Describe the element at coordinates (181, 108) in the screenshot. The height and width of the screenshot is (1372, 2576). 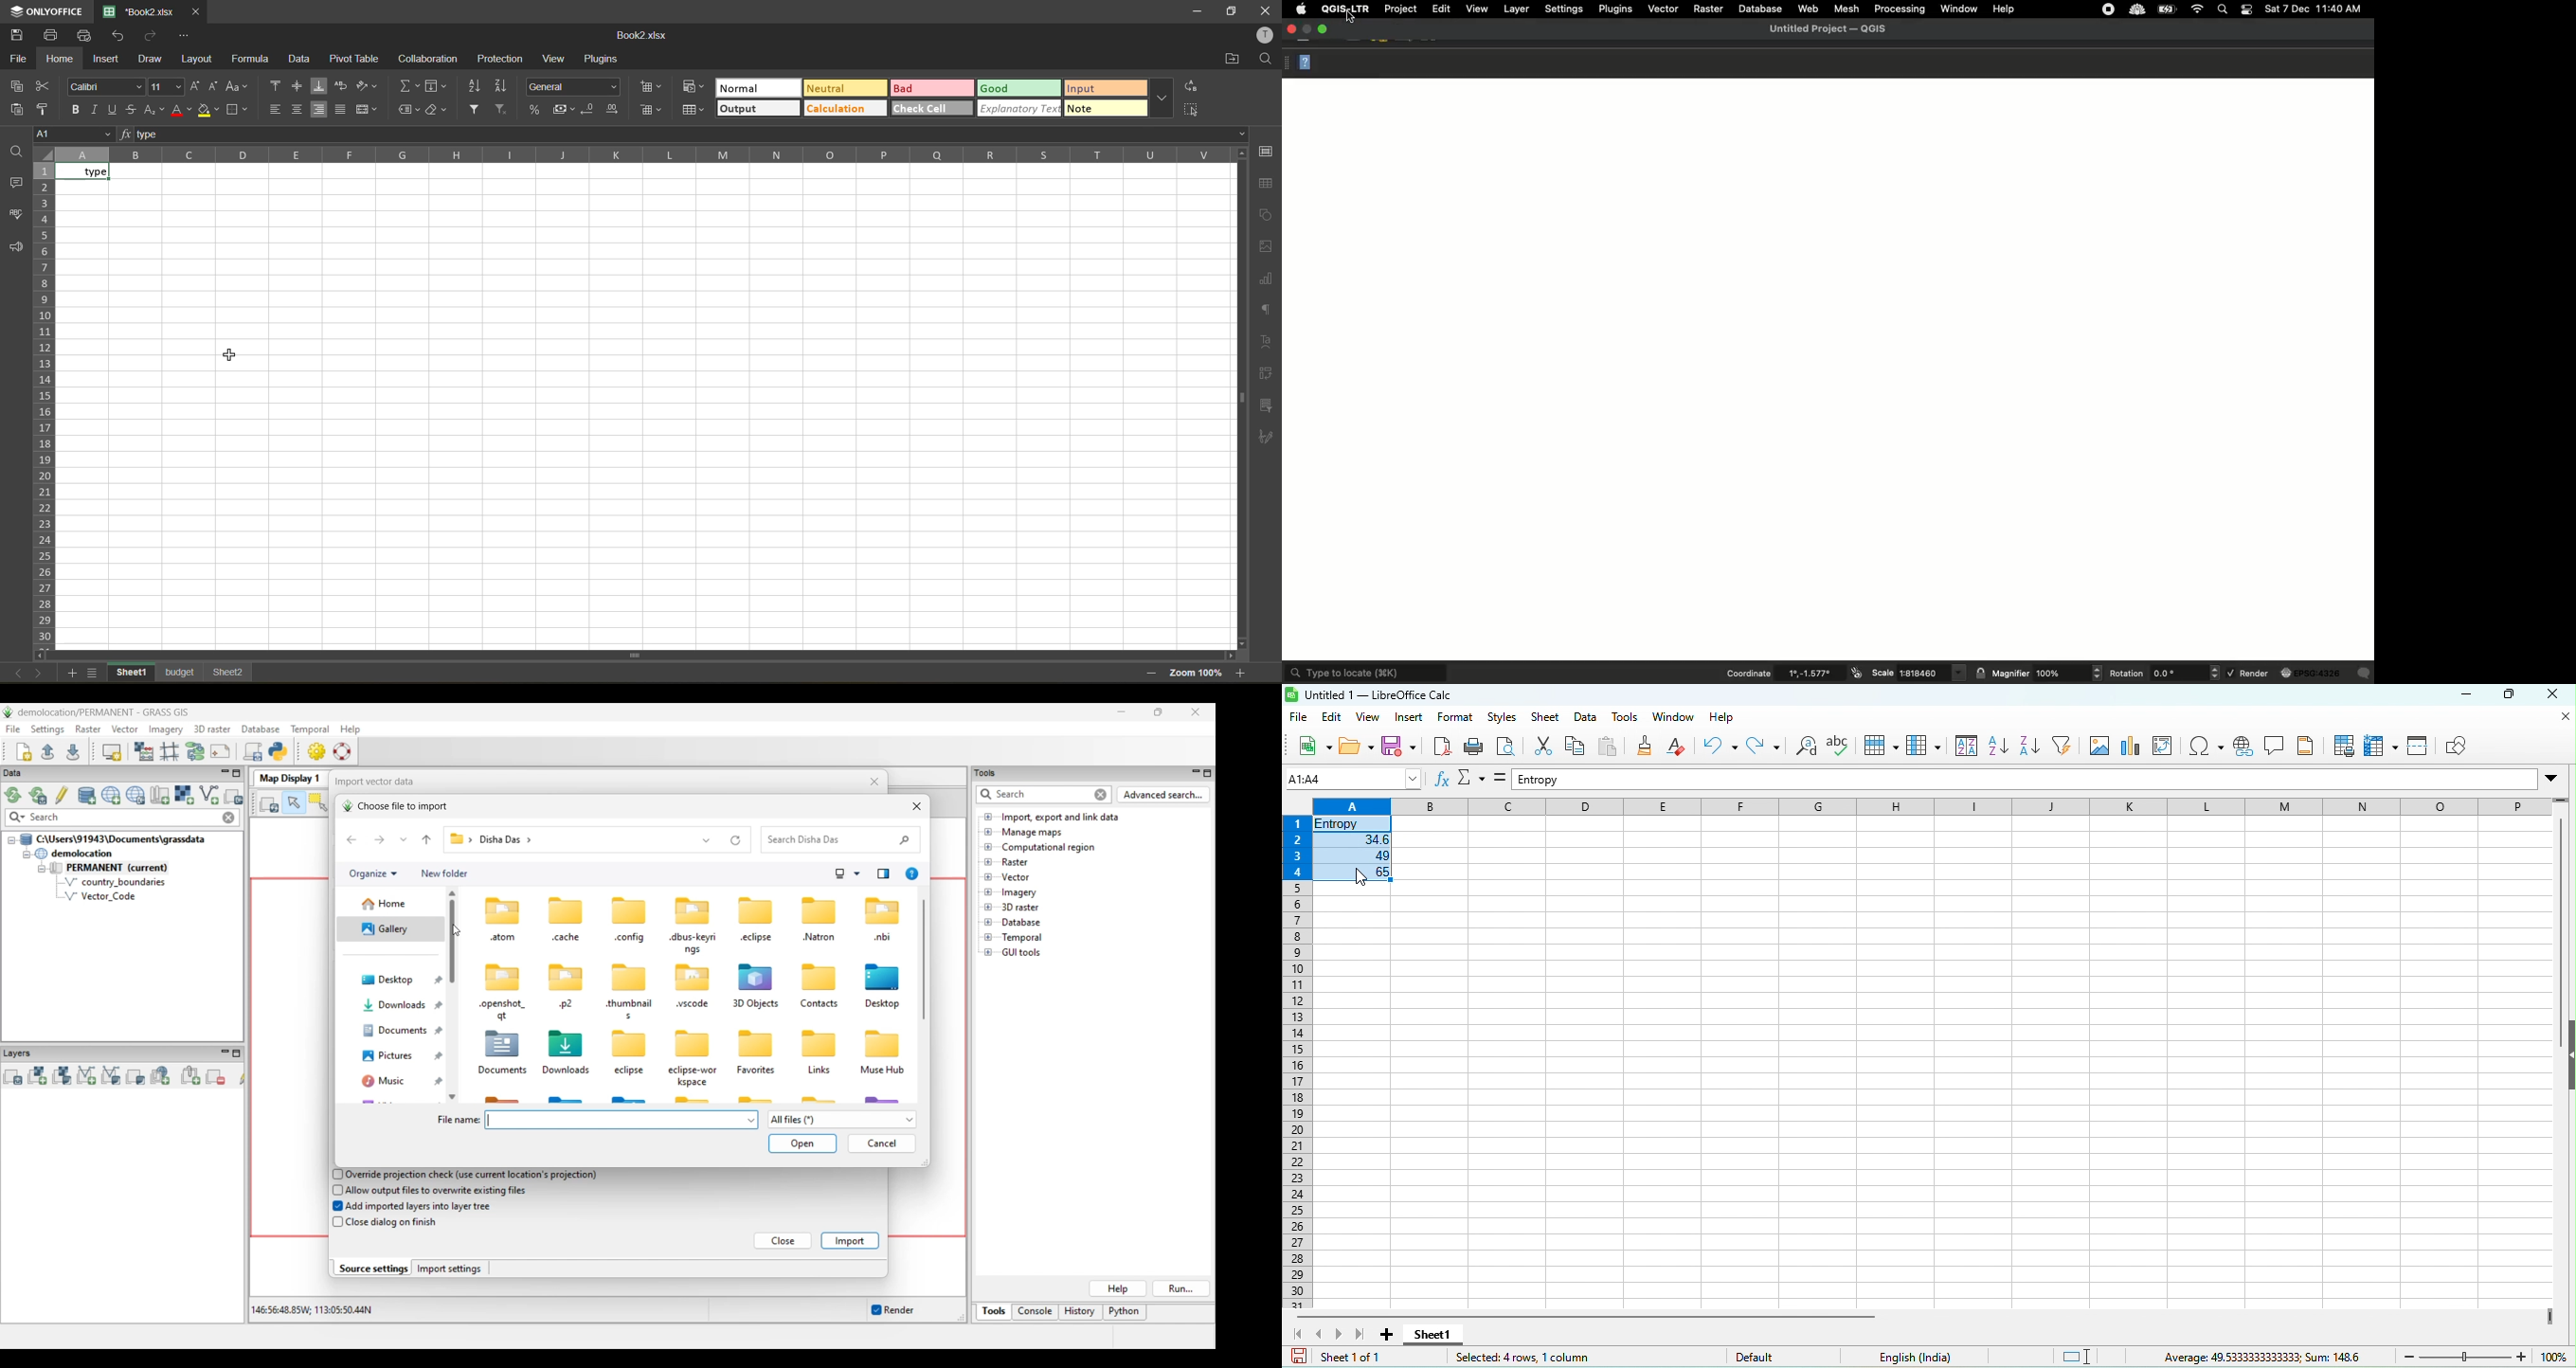
I see `font color` at that location.